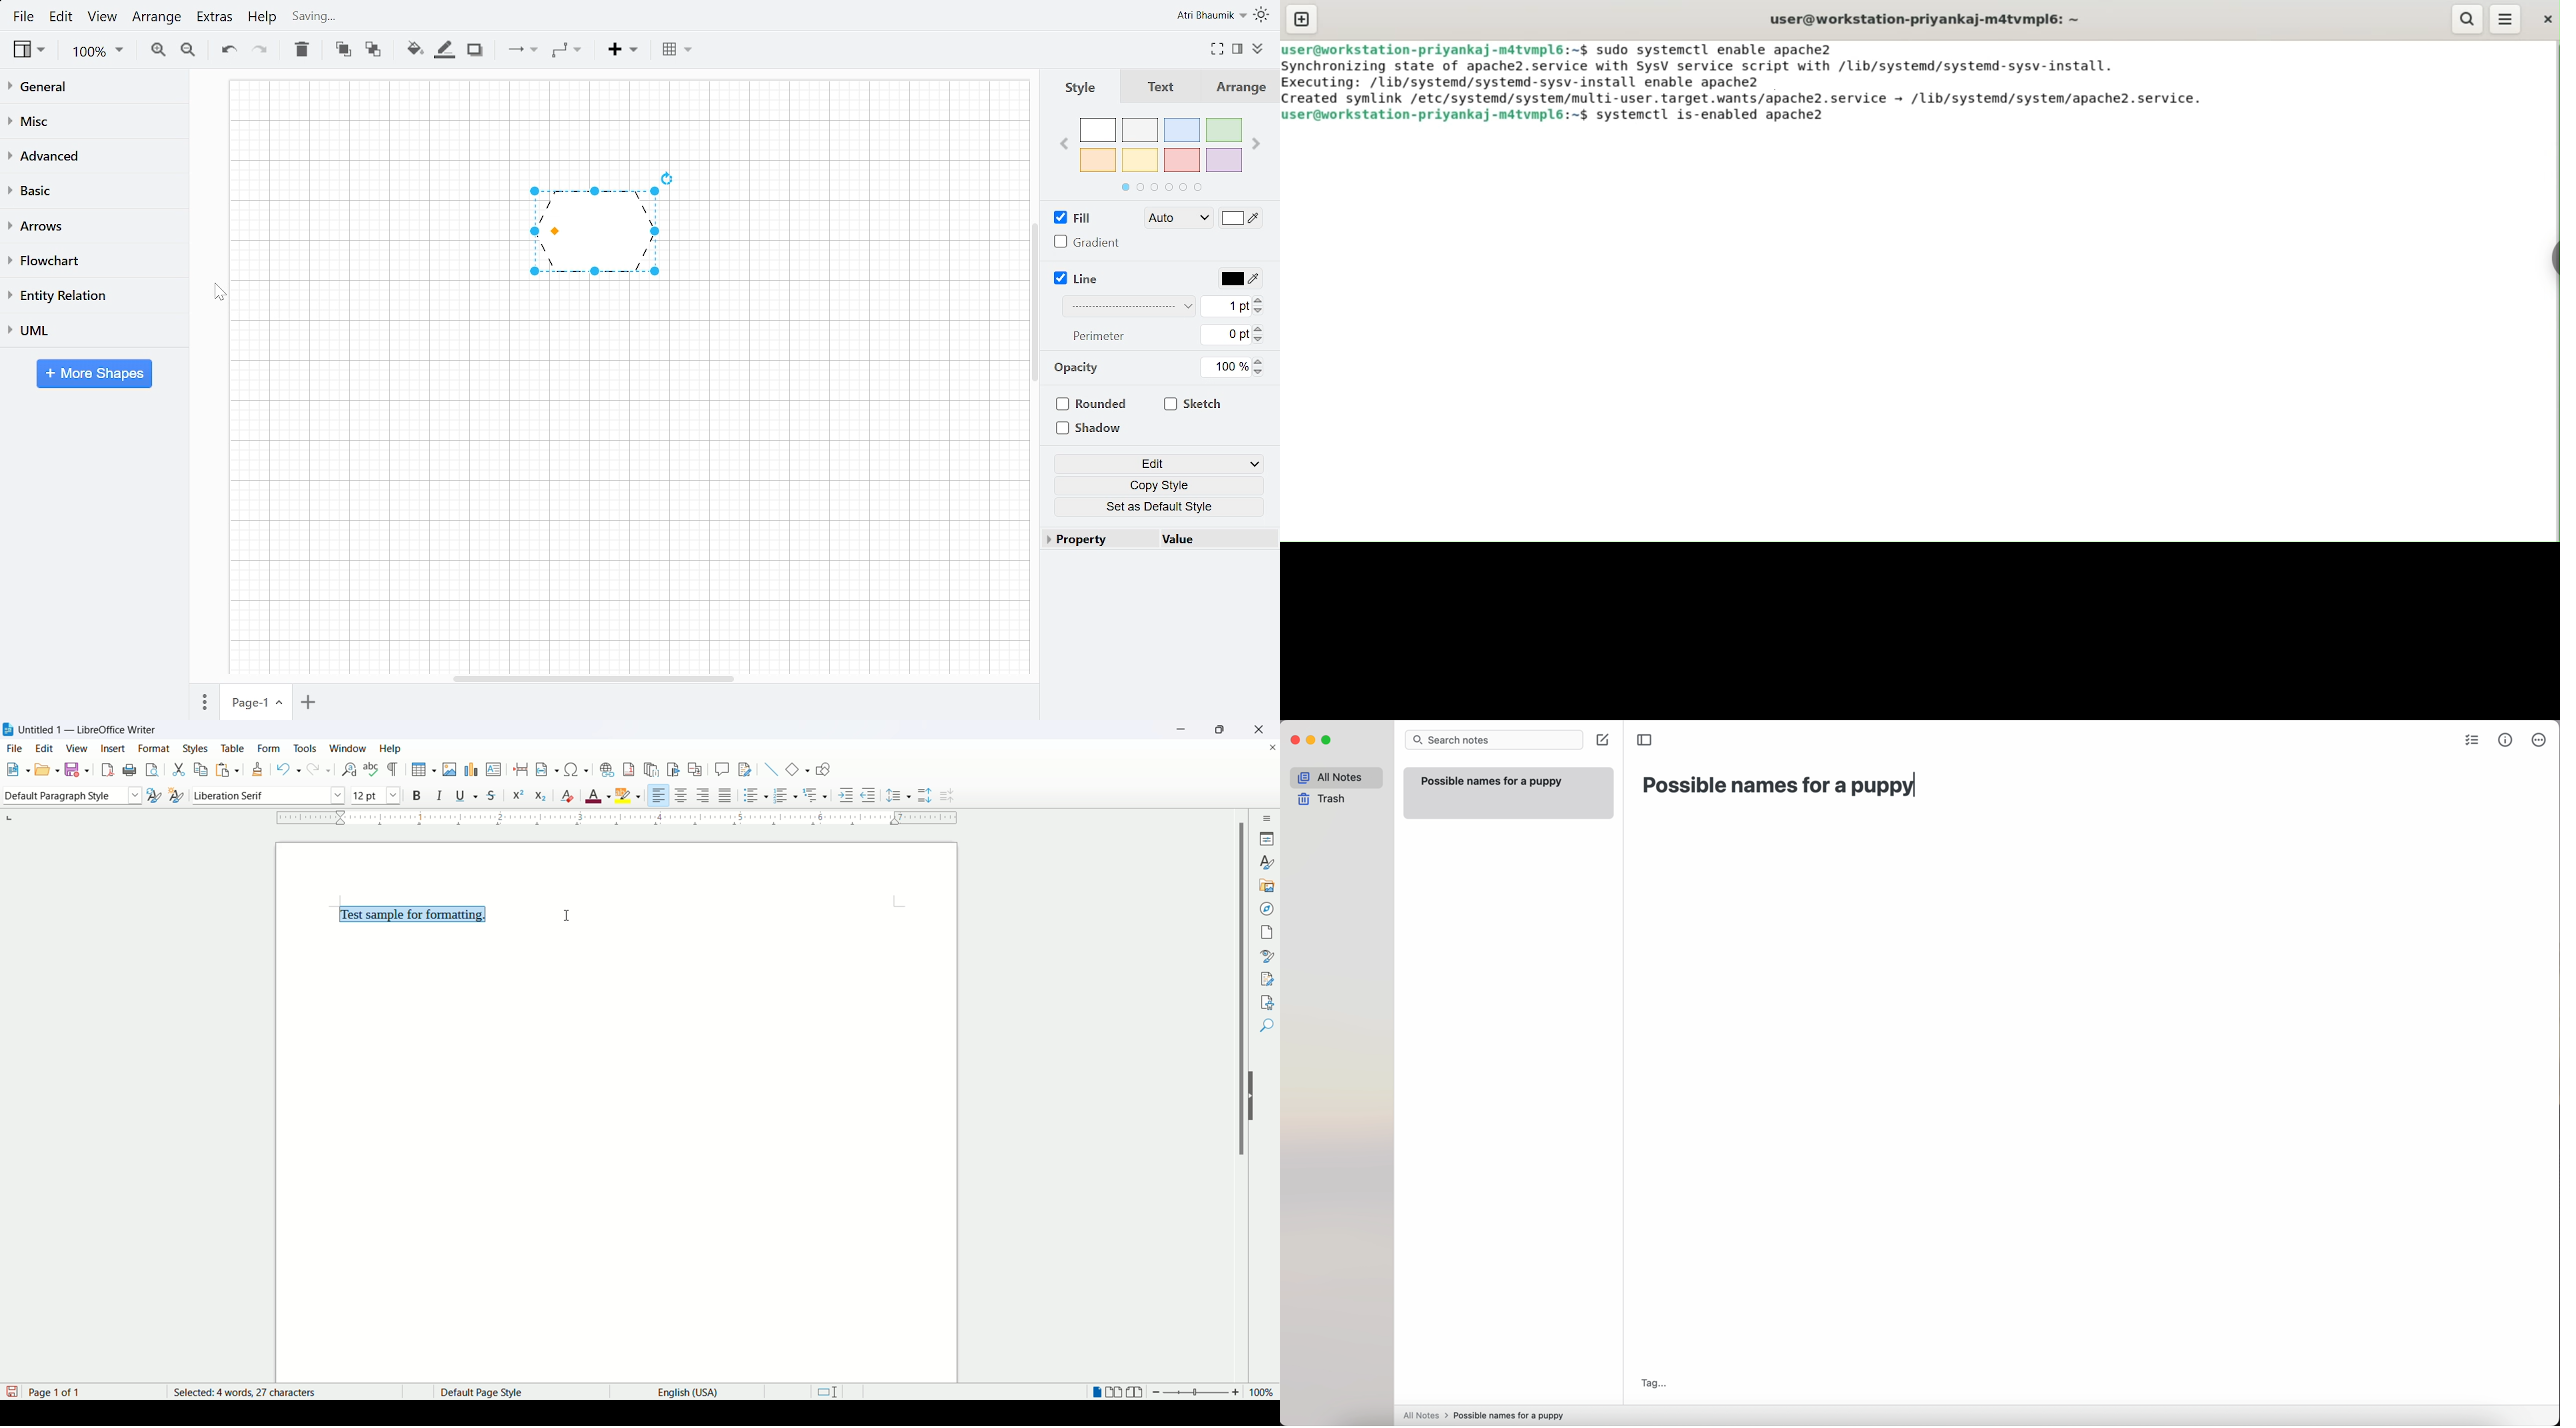 This screenshot has height=1428, width=2576. I want to click on paste, so click(229, 771).